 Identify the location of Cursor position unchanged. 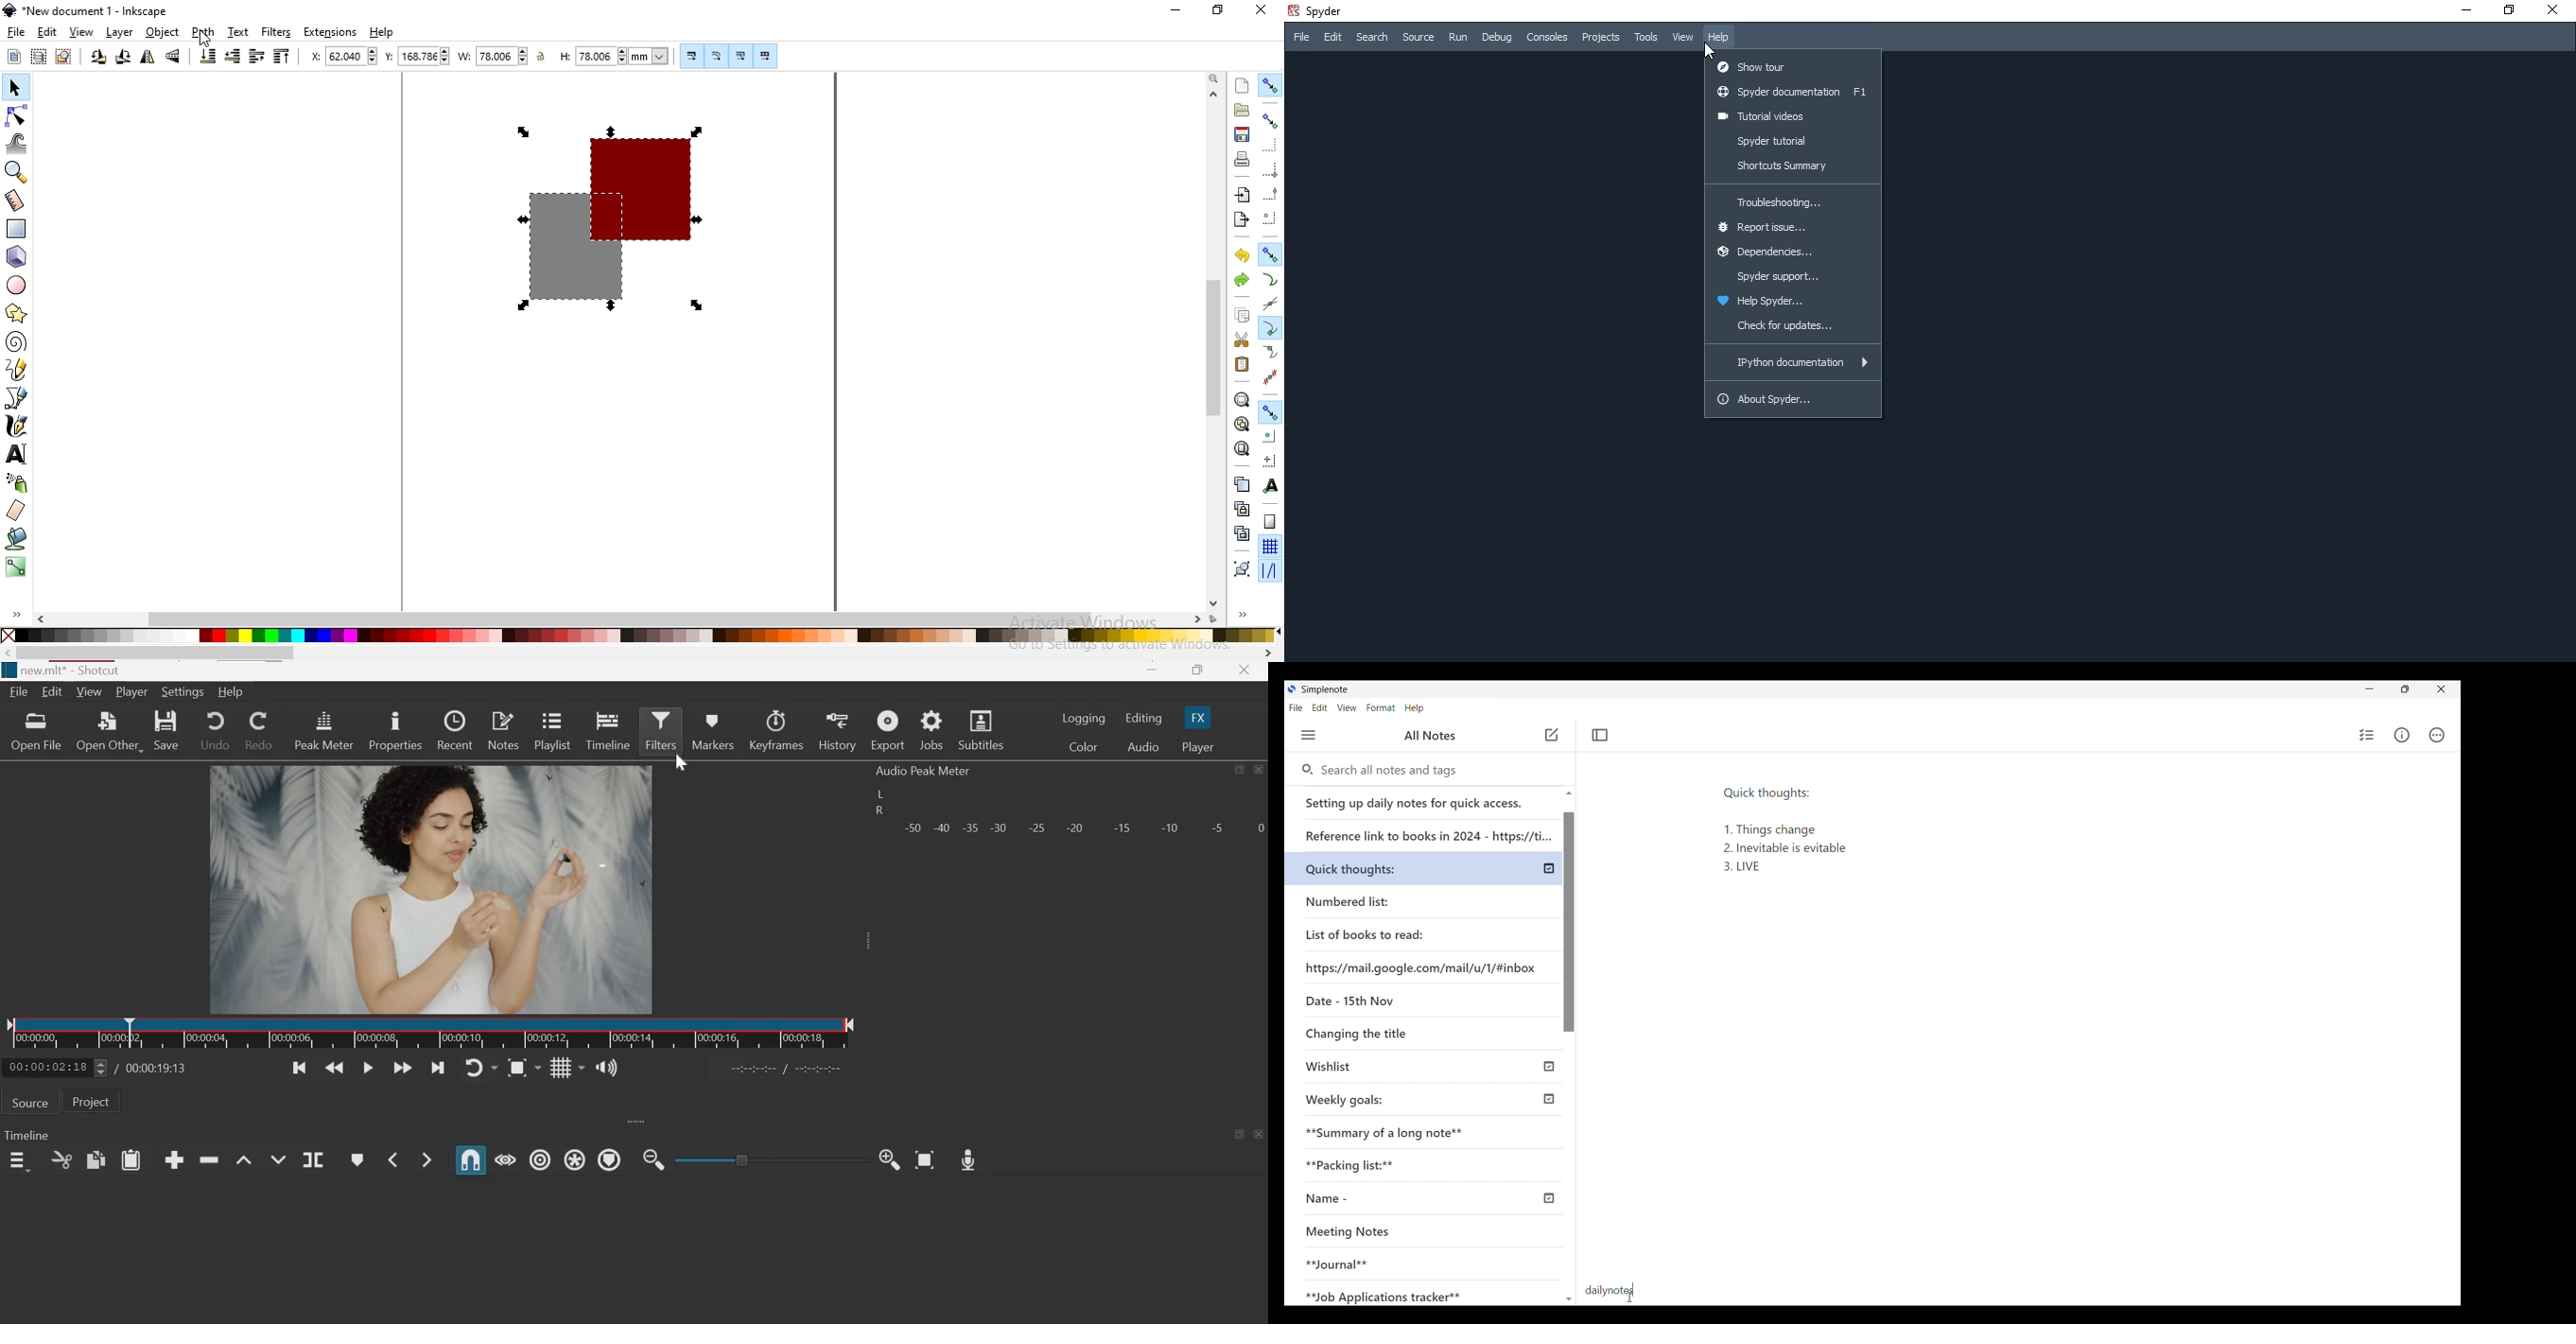
(1551, 736).